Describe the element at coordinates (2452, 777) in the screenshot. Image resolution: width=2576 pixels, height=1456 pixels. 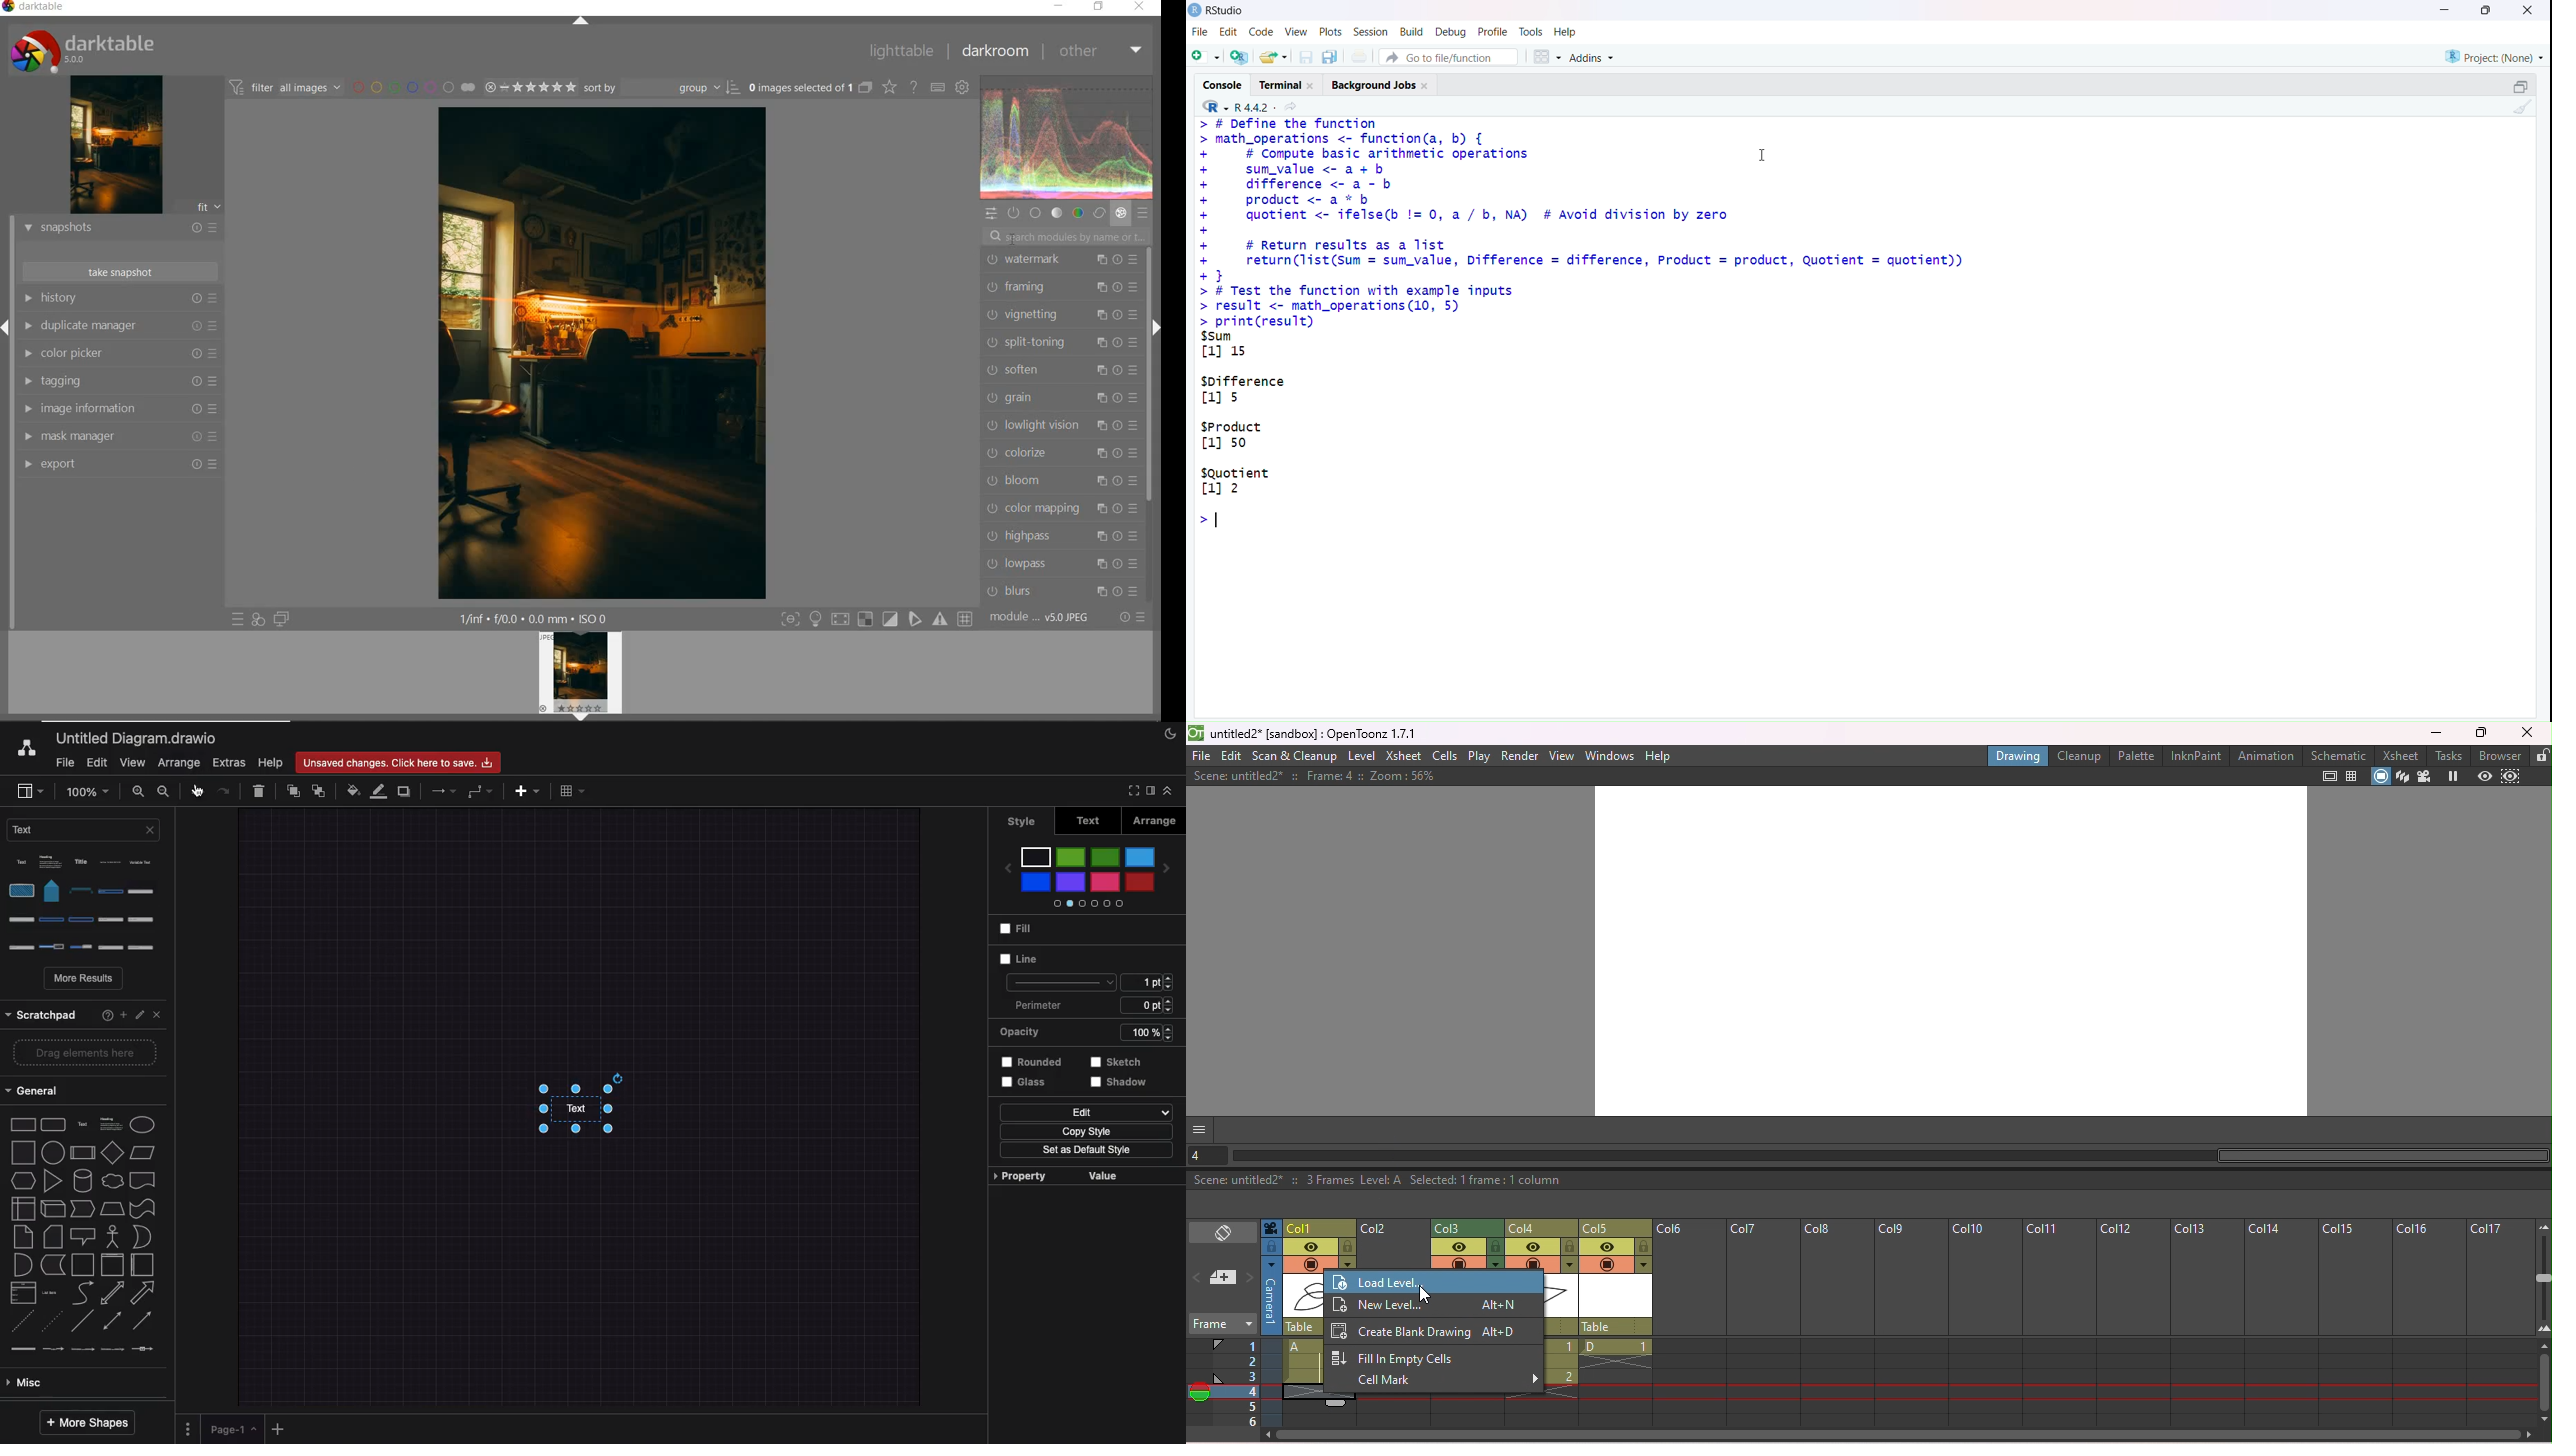
I see `Freeze` at that location.